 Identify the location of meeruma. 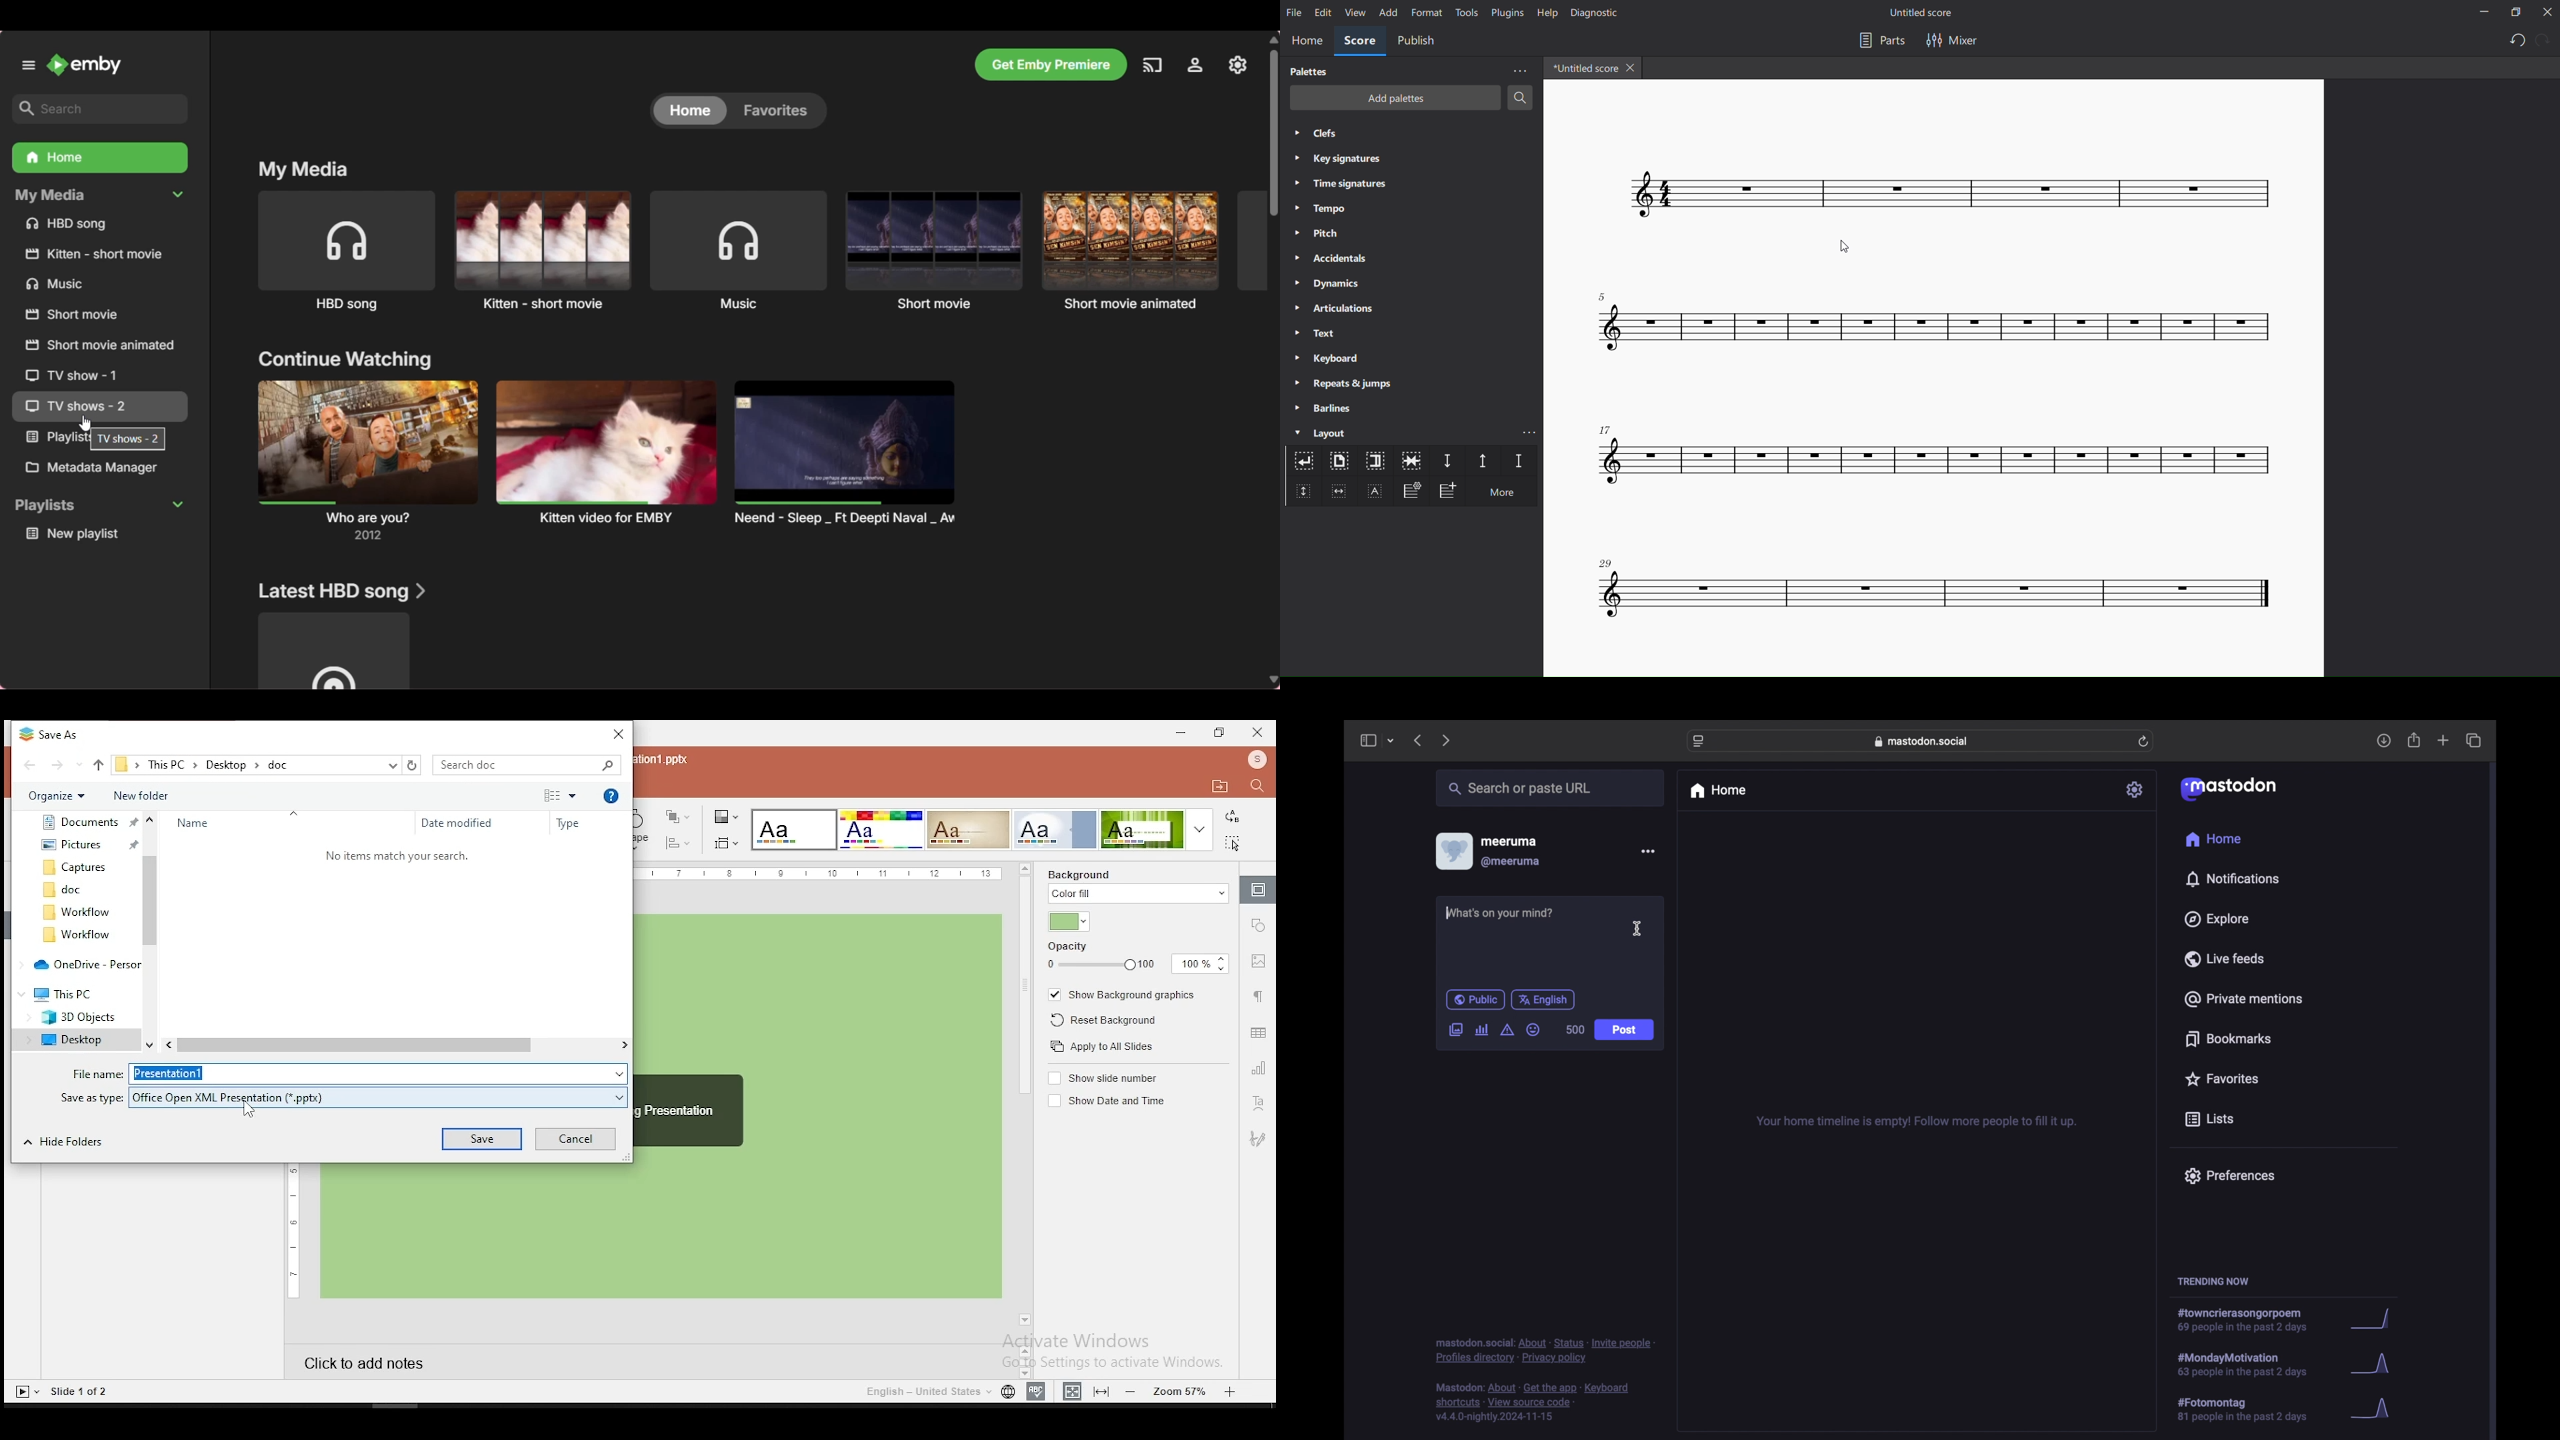
(1509, 841).